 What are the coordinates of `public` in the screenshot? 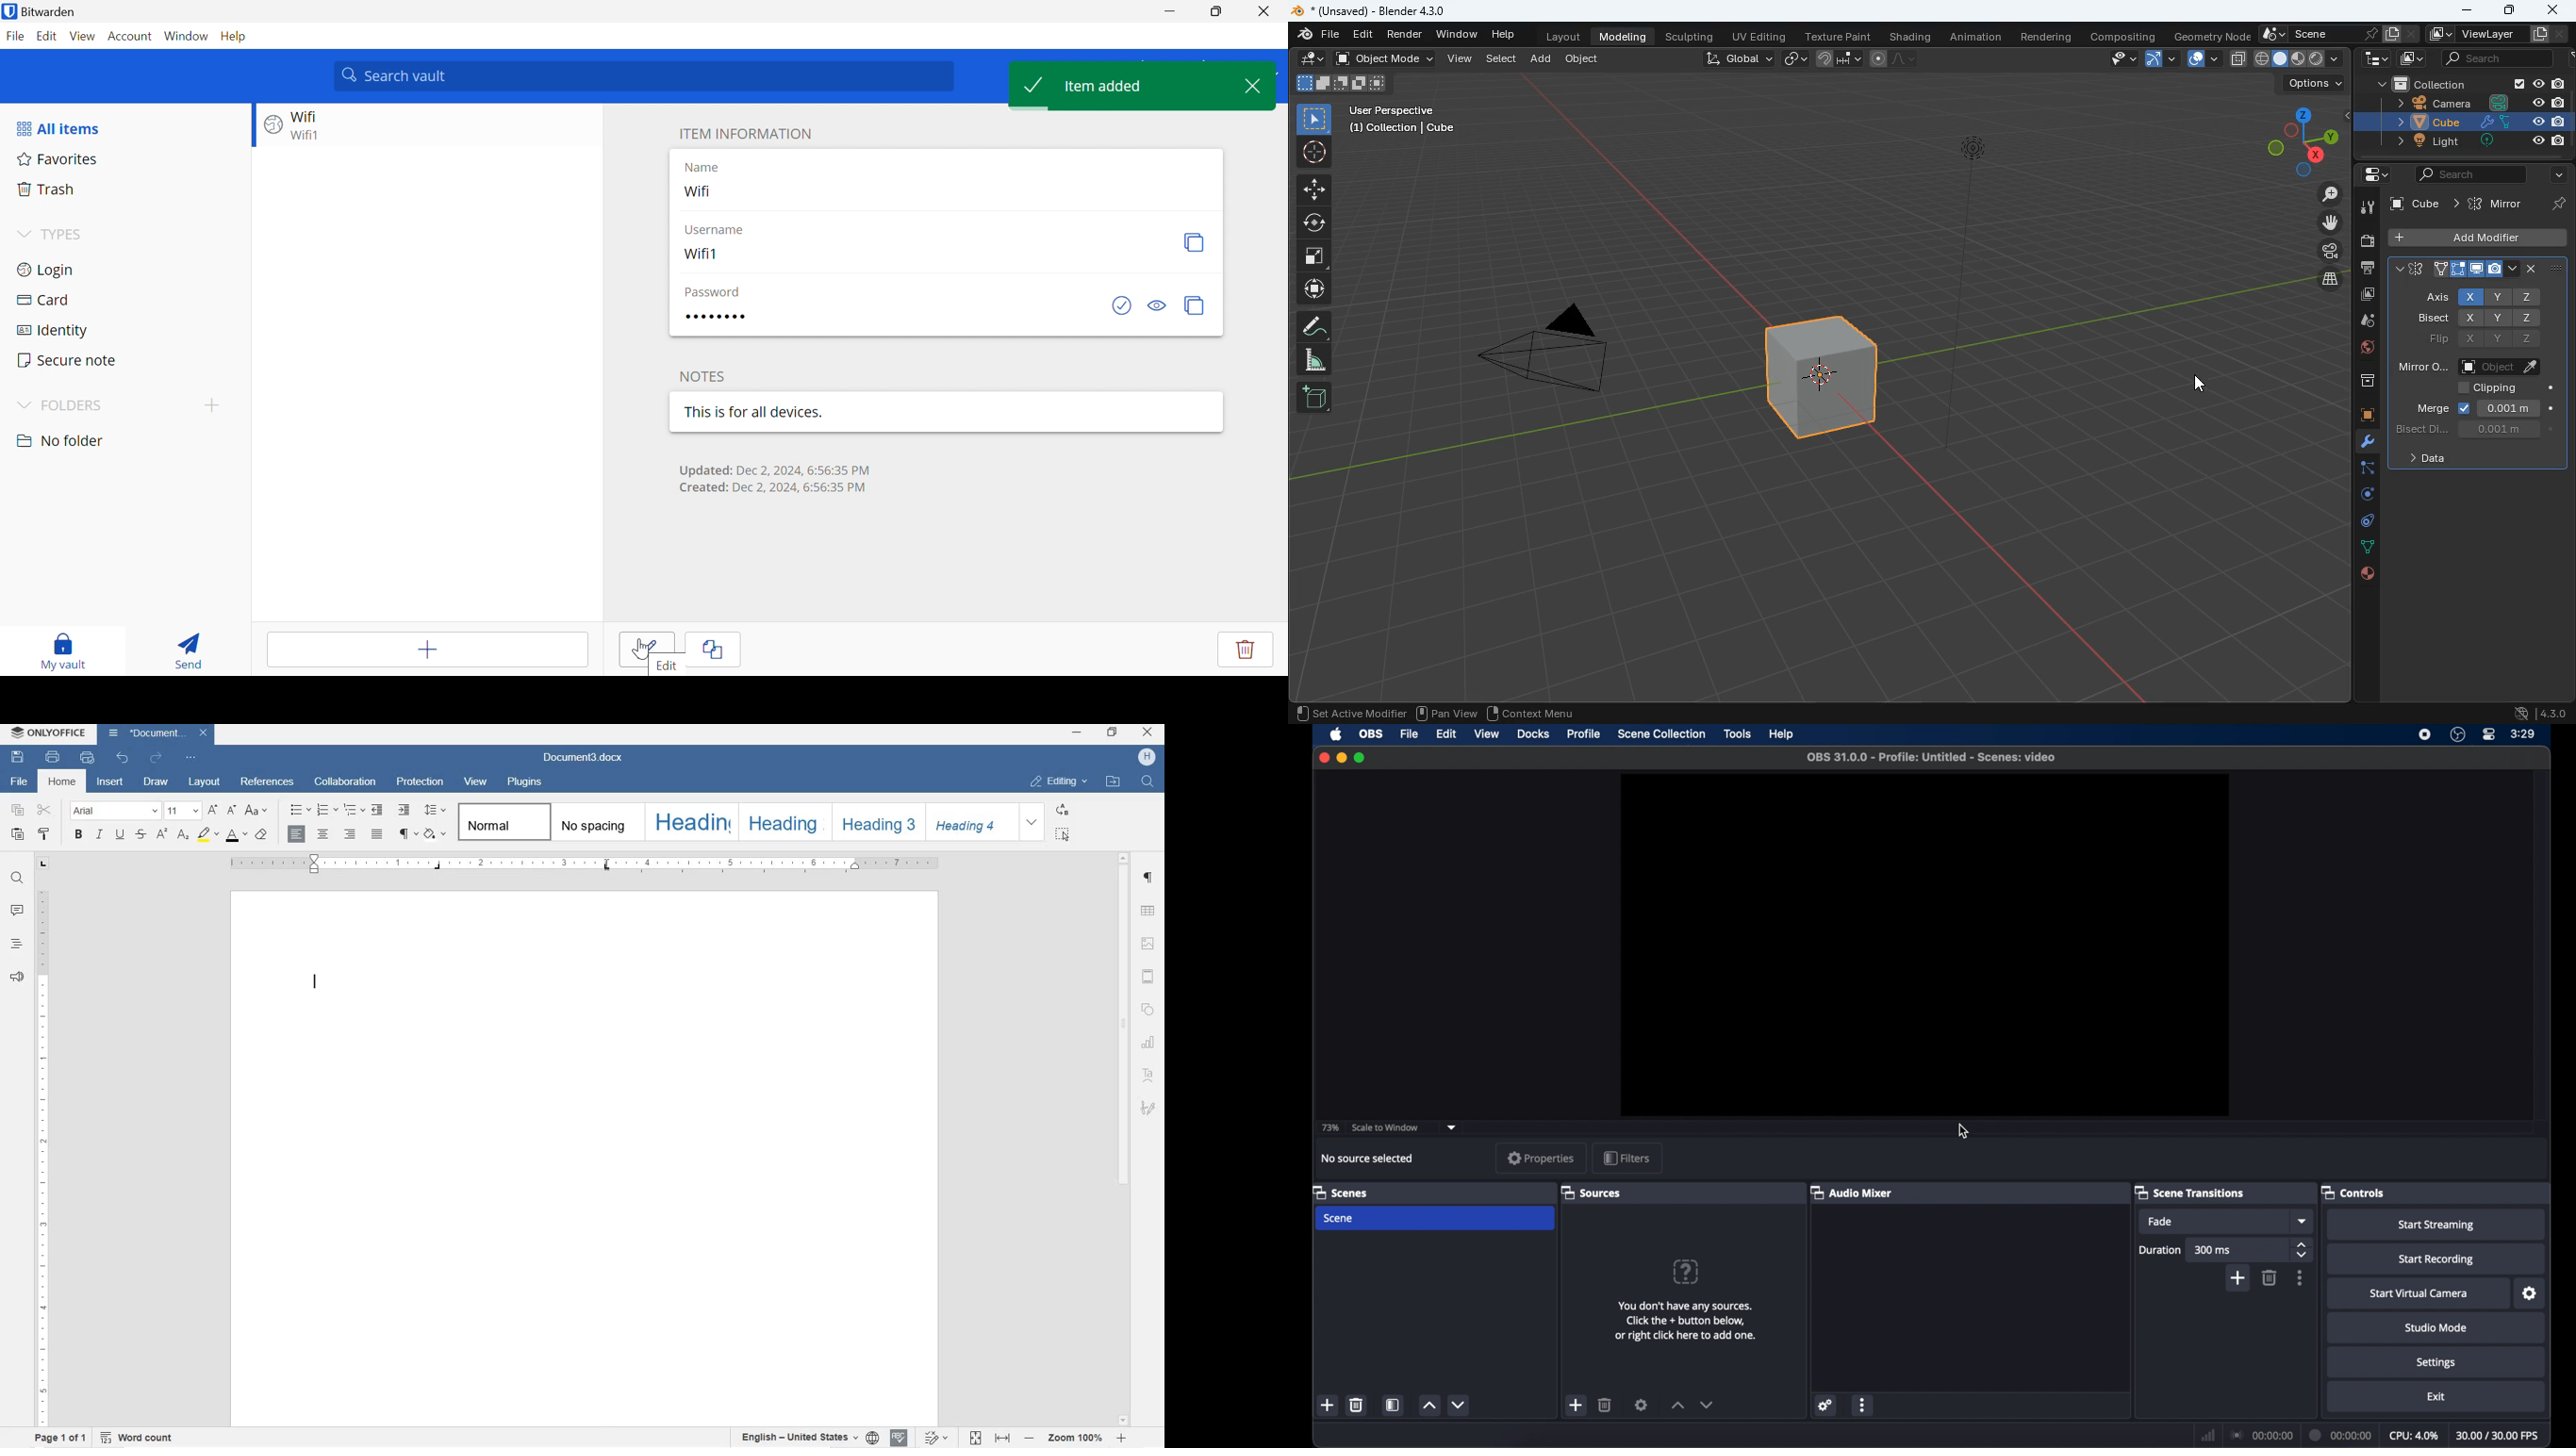 It's located at (2361, 349).